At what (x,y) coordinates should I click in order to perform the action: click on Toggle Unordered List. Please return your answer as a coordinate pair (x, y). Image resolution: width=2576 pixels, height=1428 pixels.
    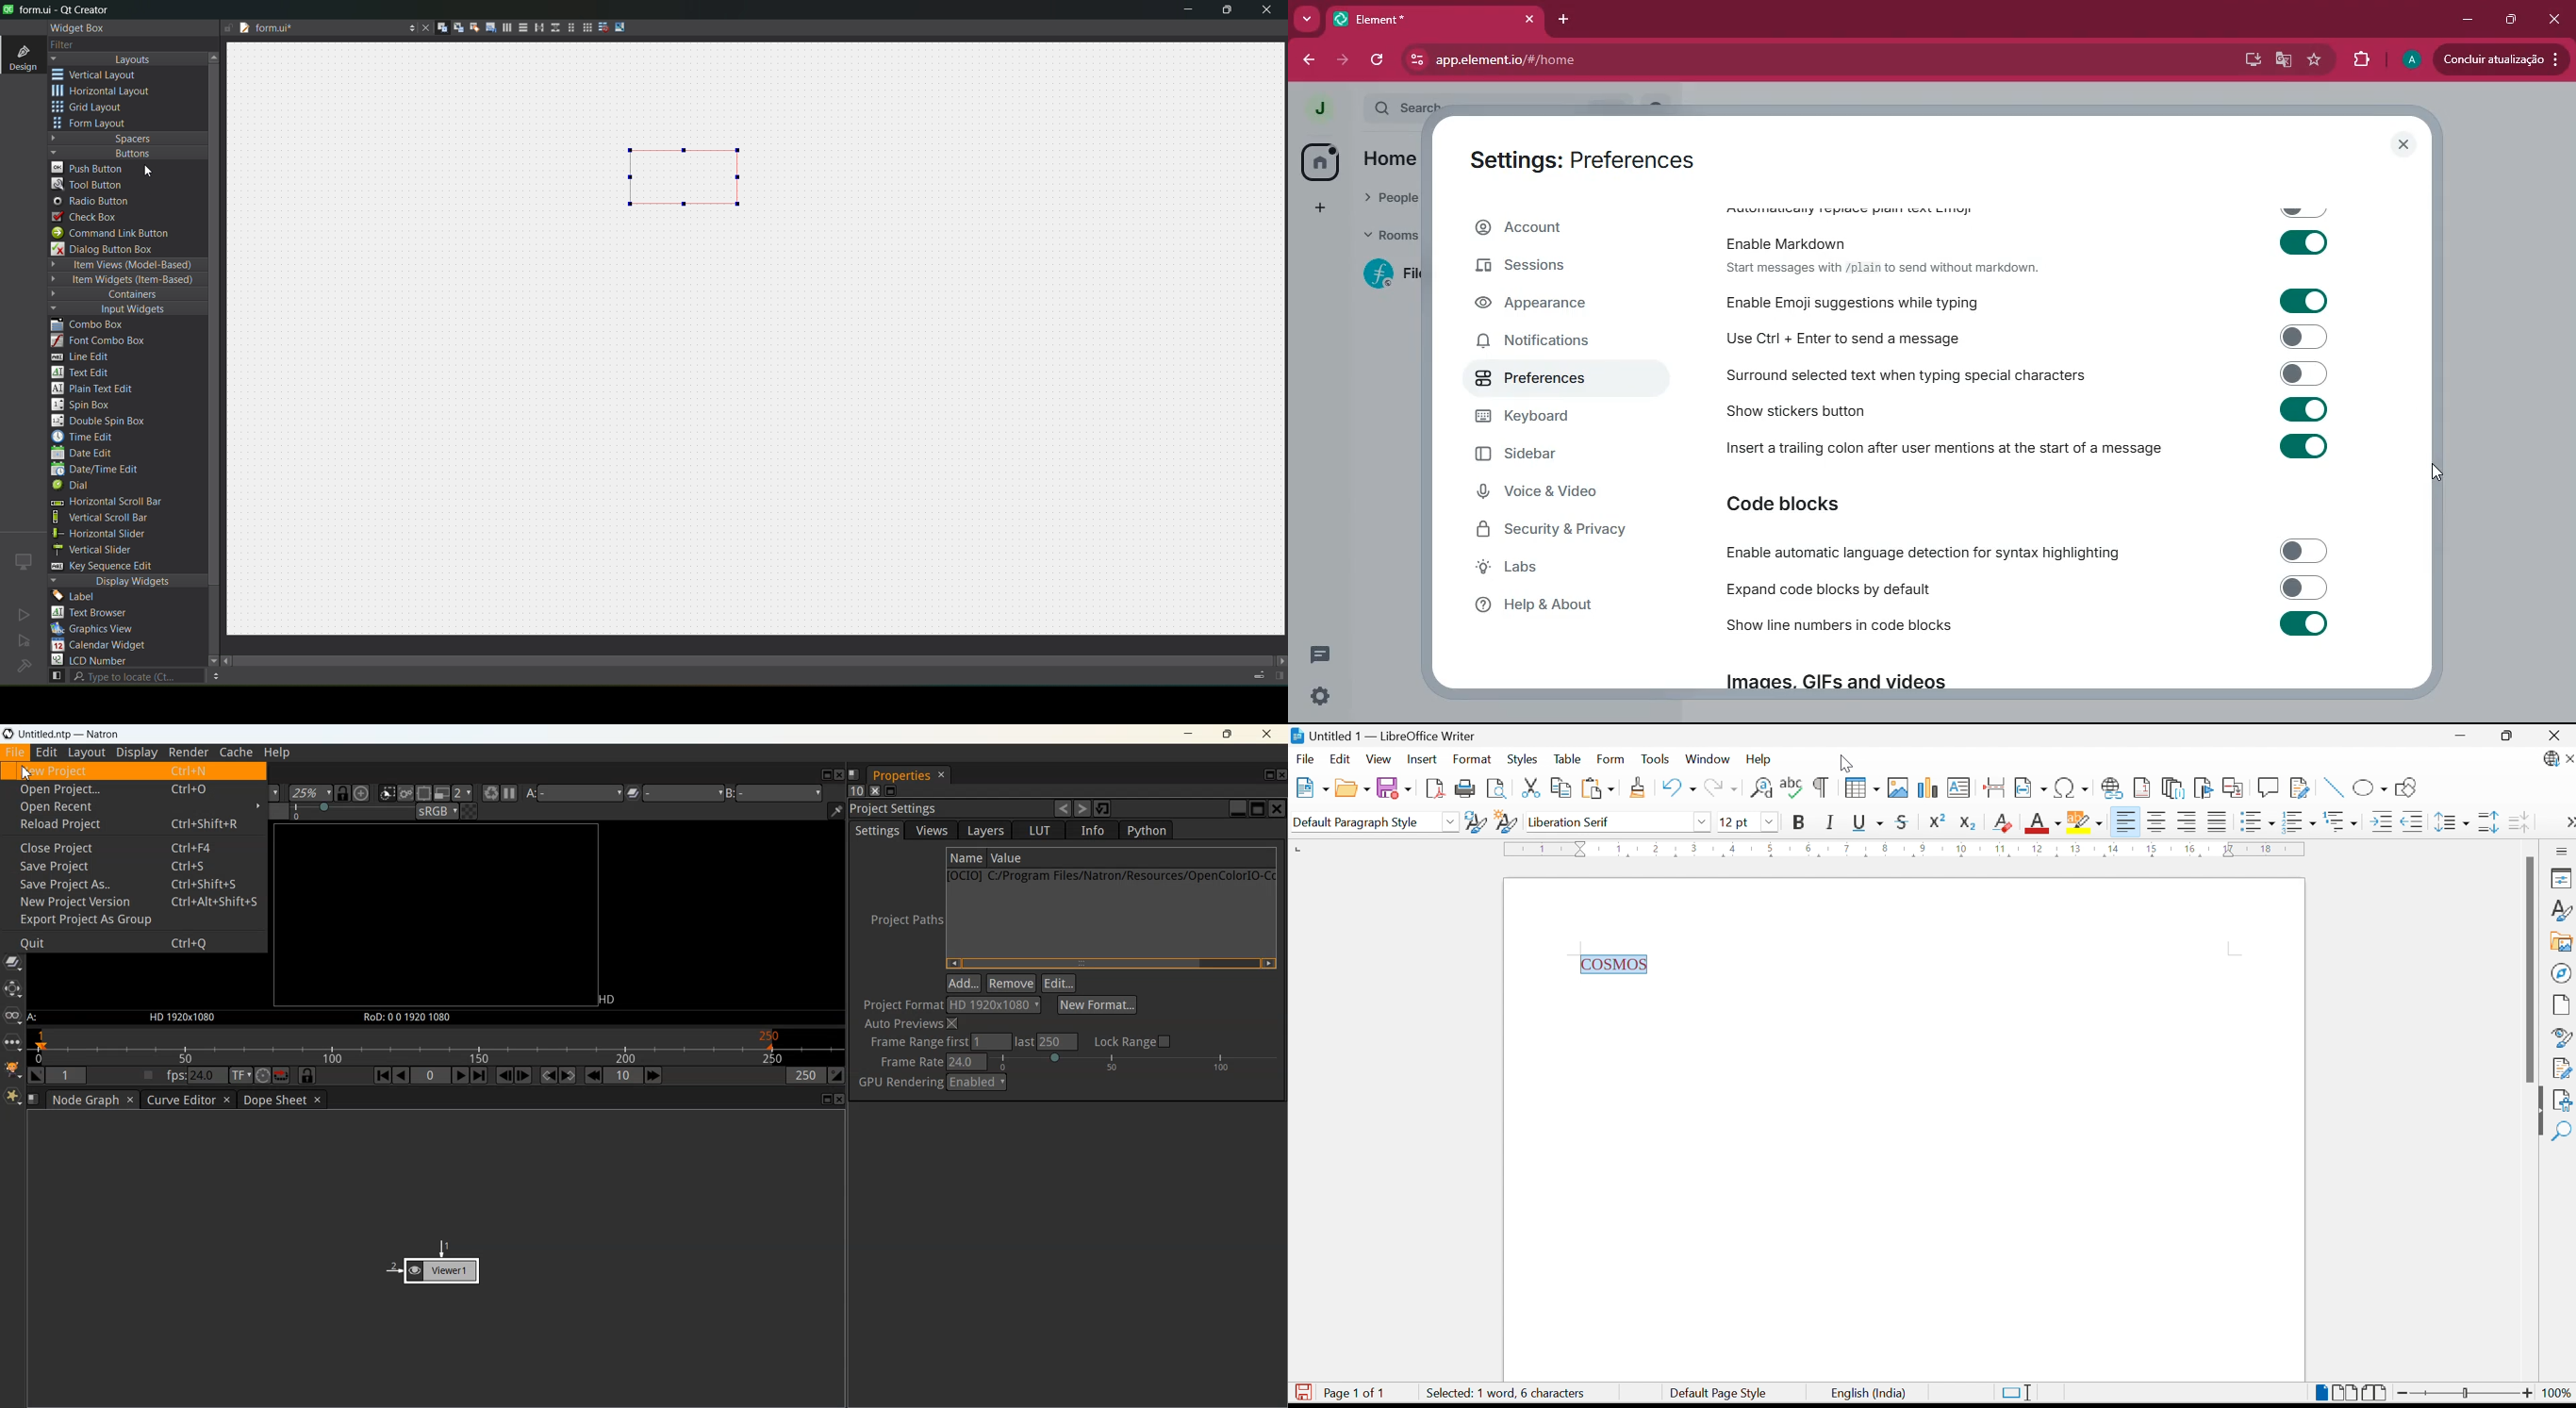
    Looking at the image, I should click on (2256, 820).